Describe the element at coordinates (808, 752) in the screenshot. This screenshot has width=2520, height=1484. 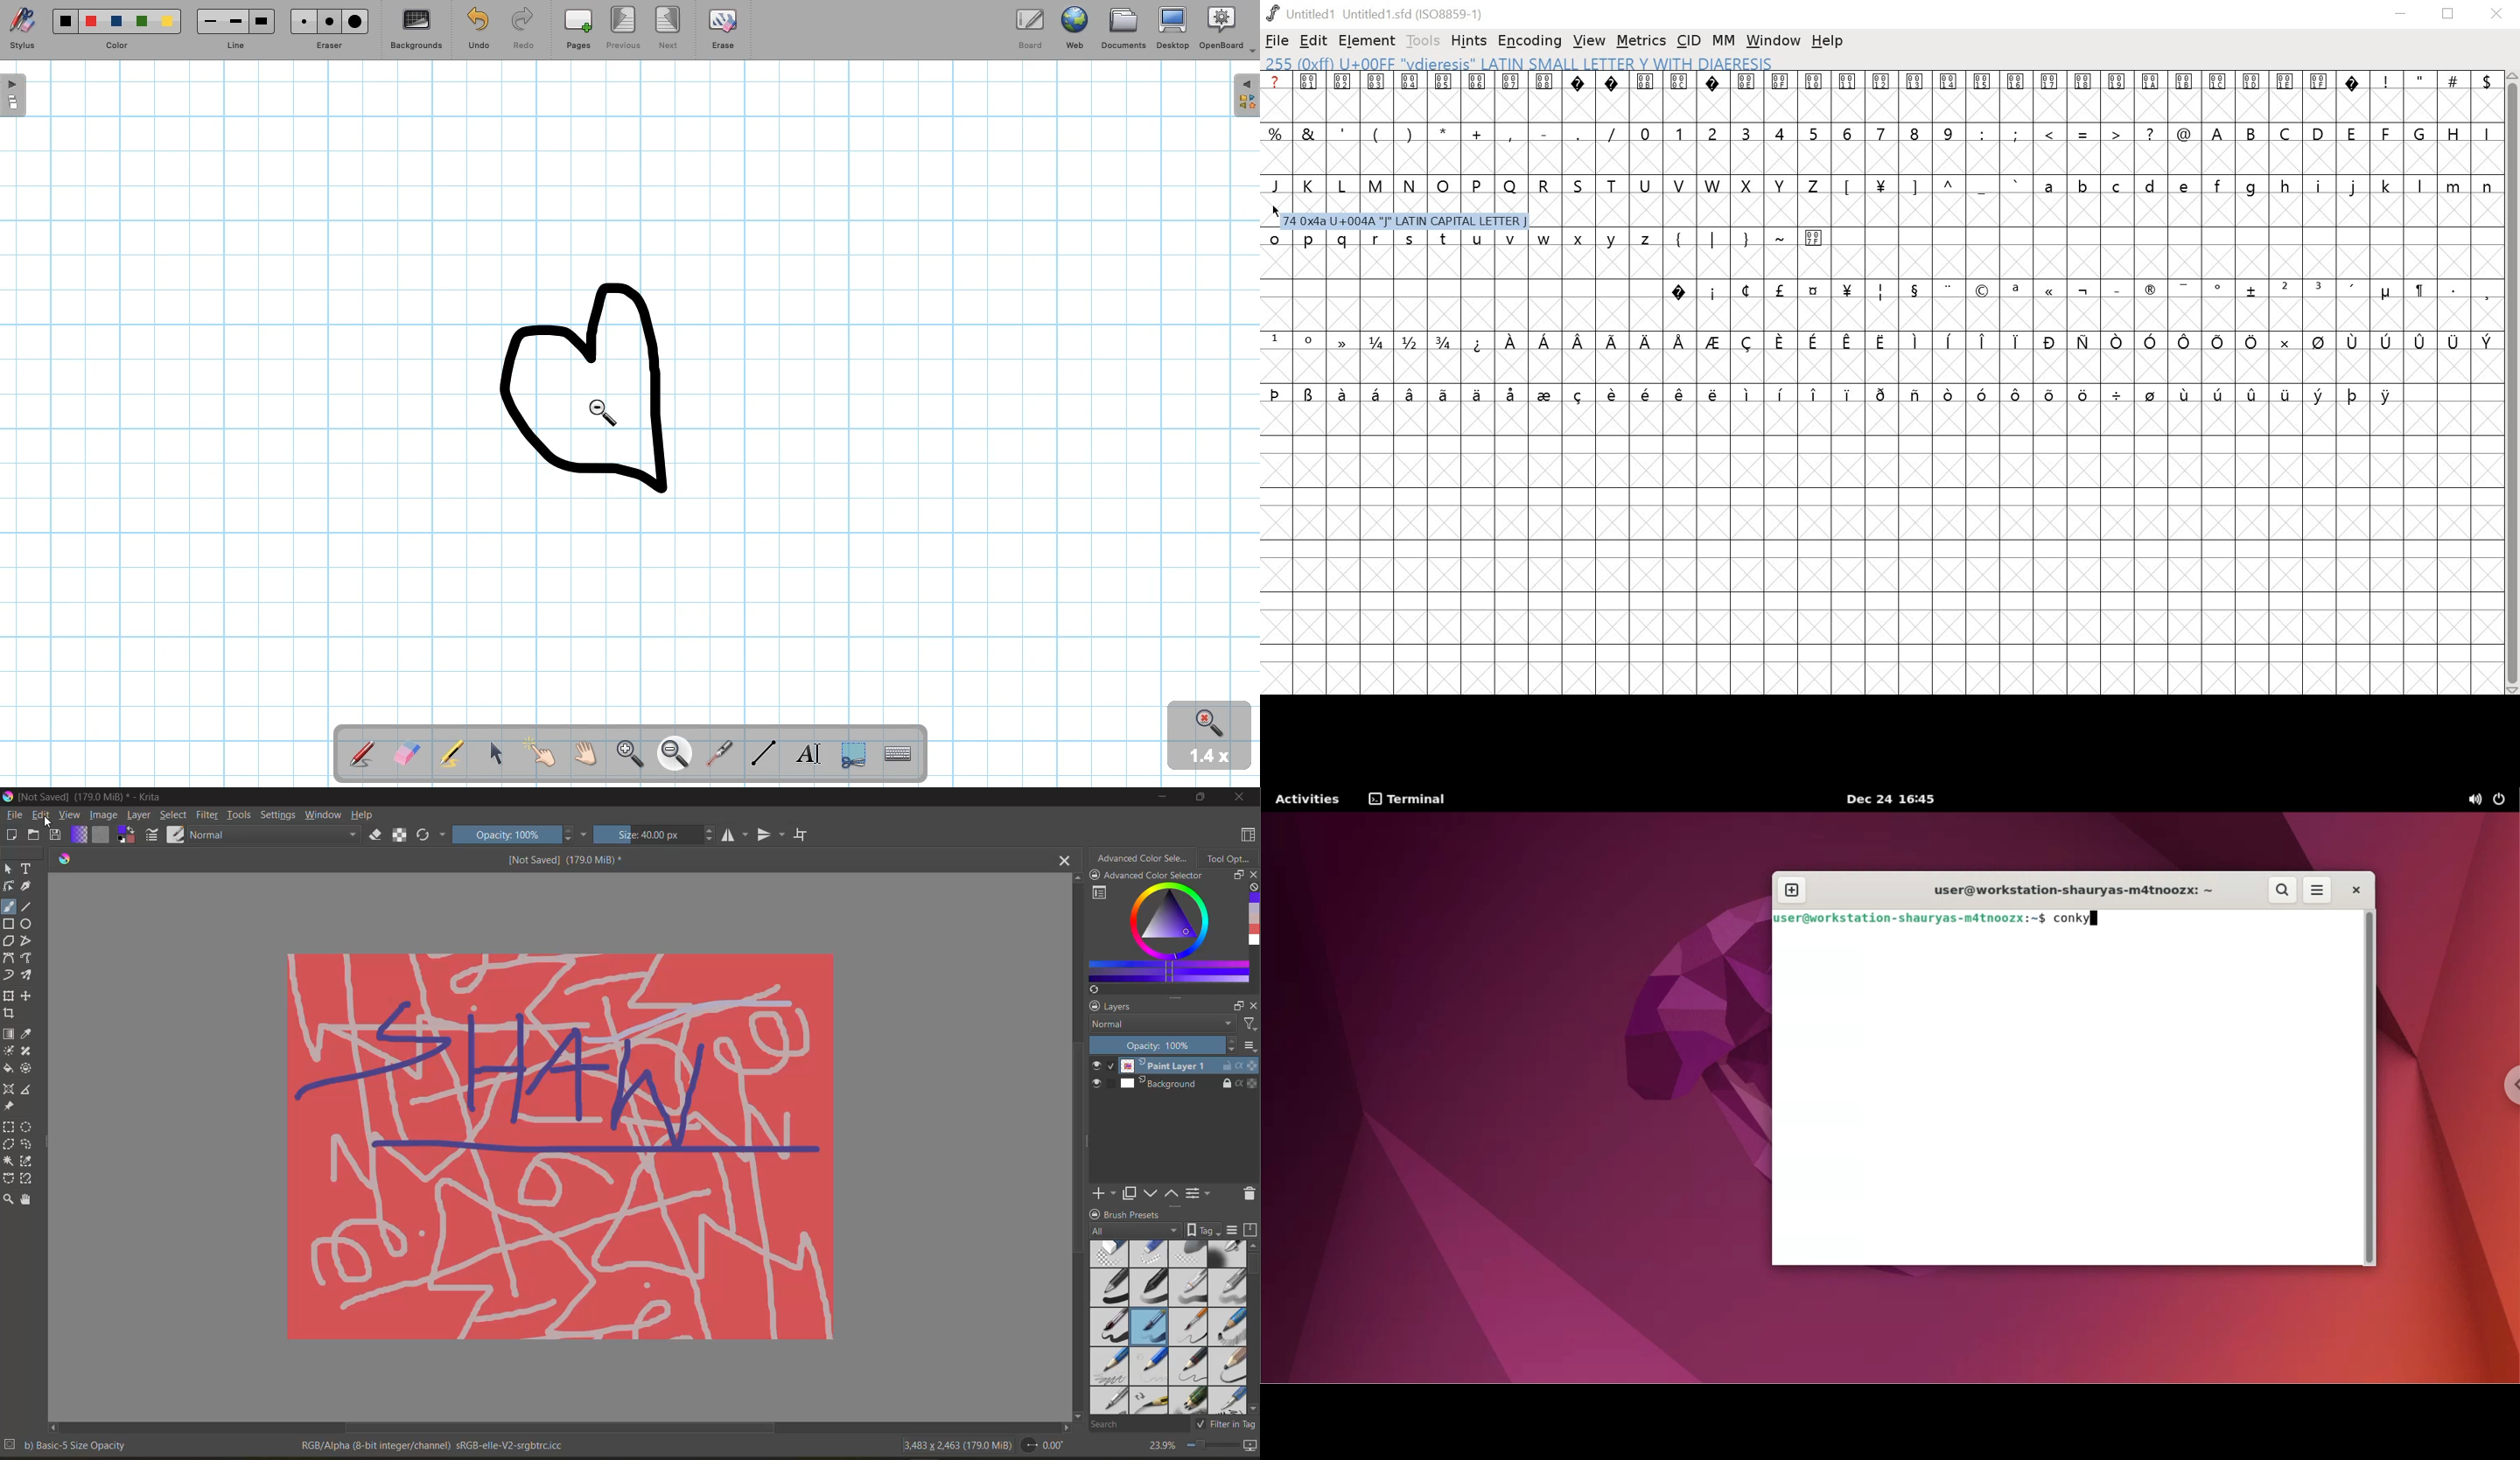
I see `Textbox` at that location.